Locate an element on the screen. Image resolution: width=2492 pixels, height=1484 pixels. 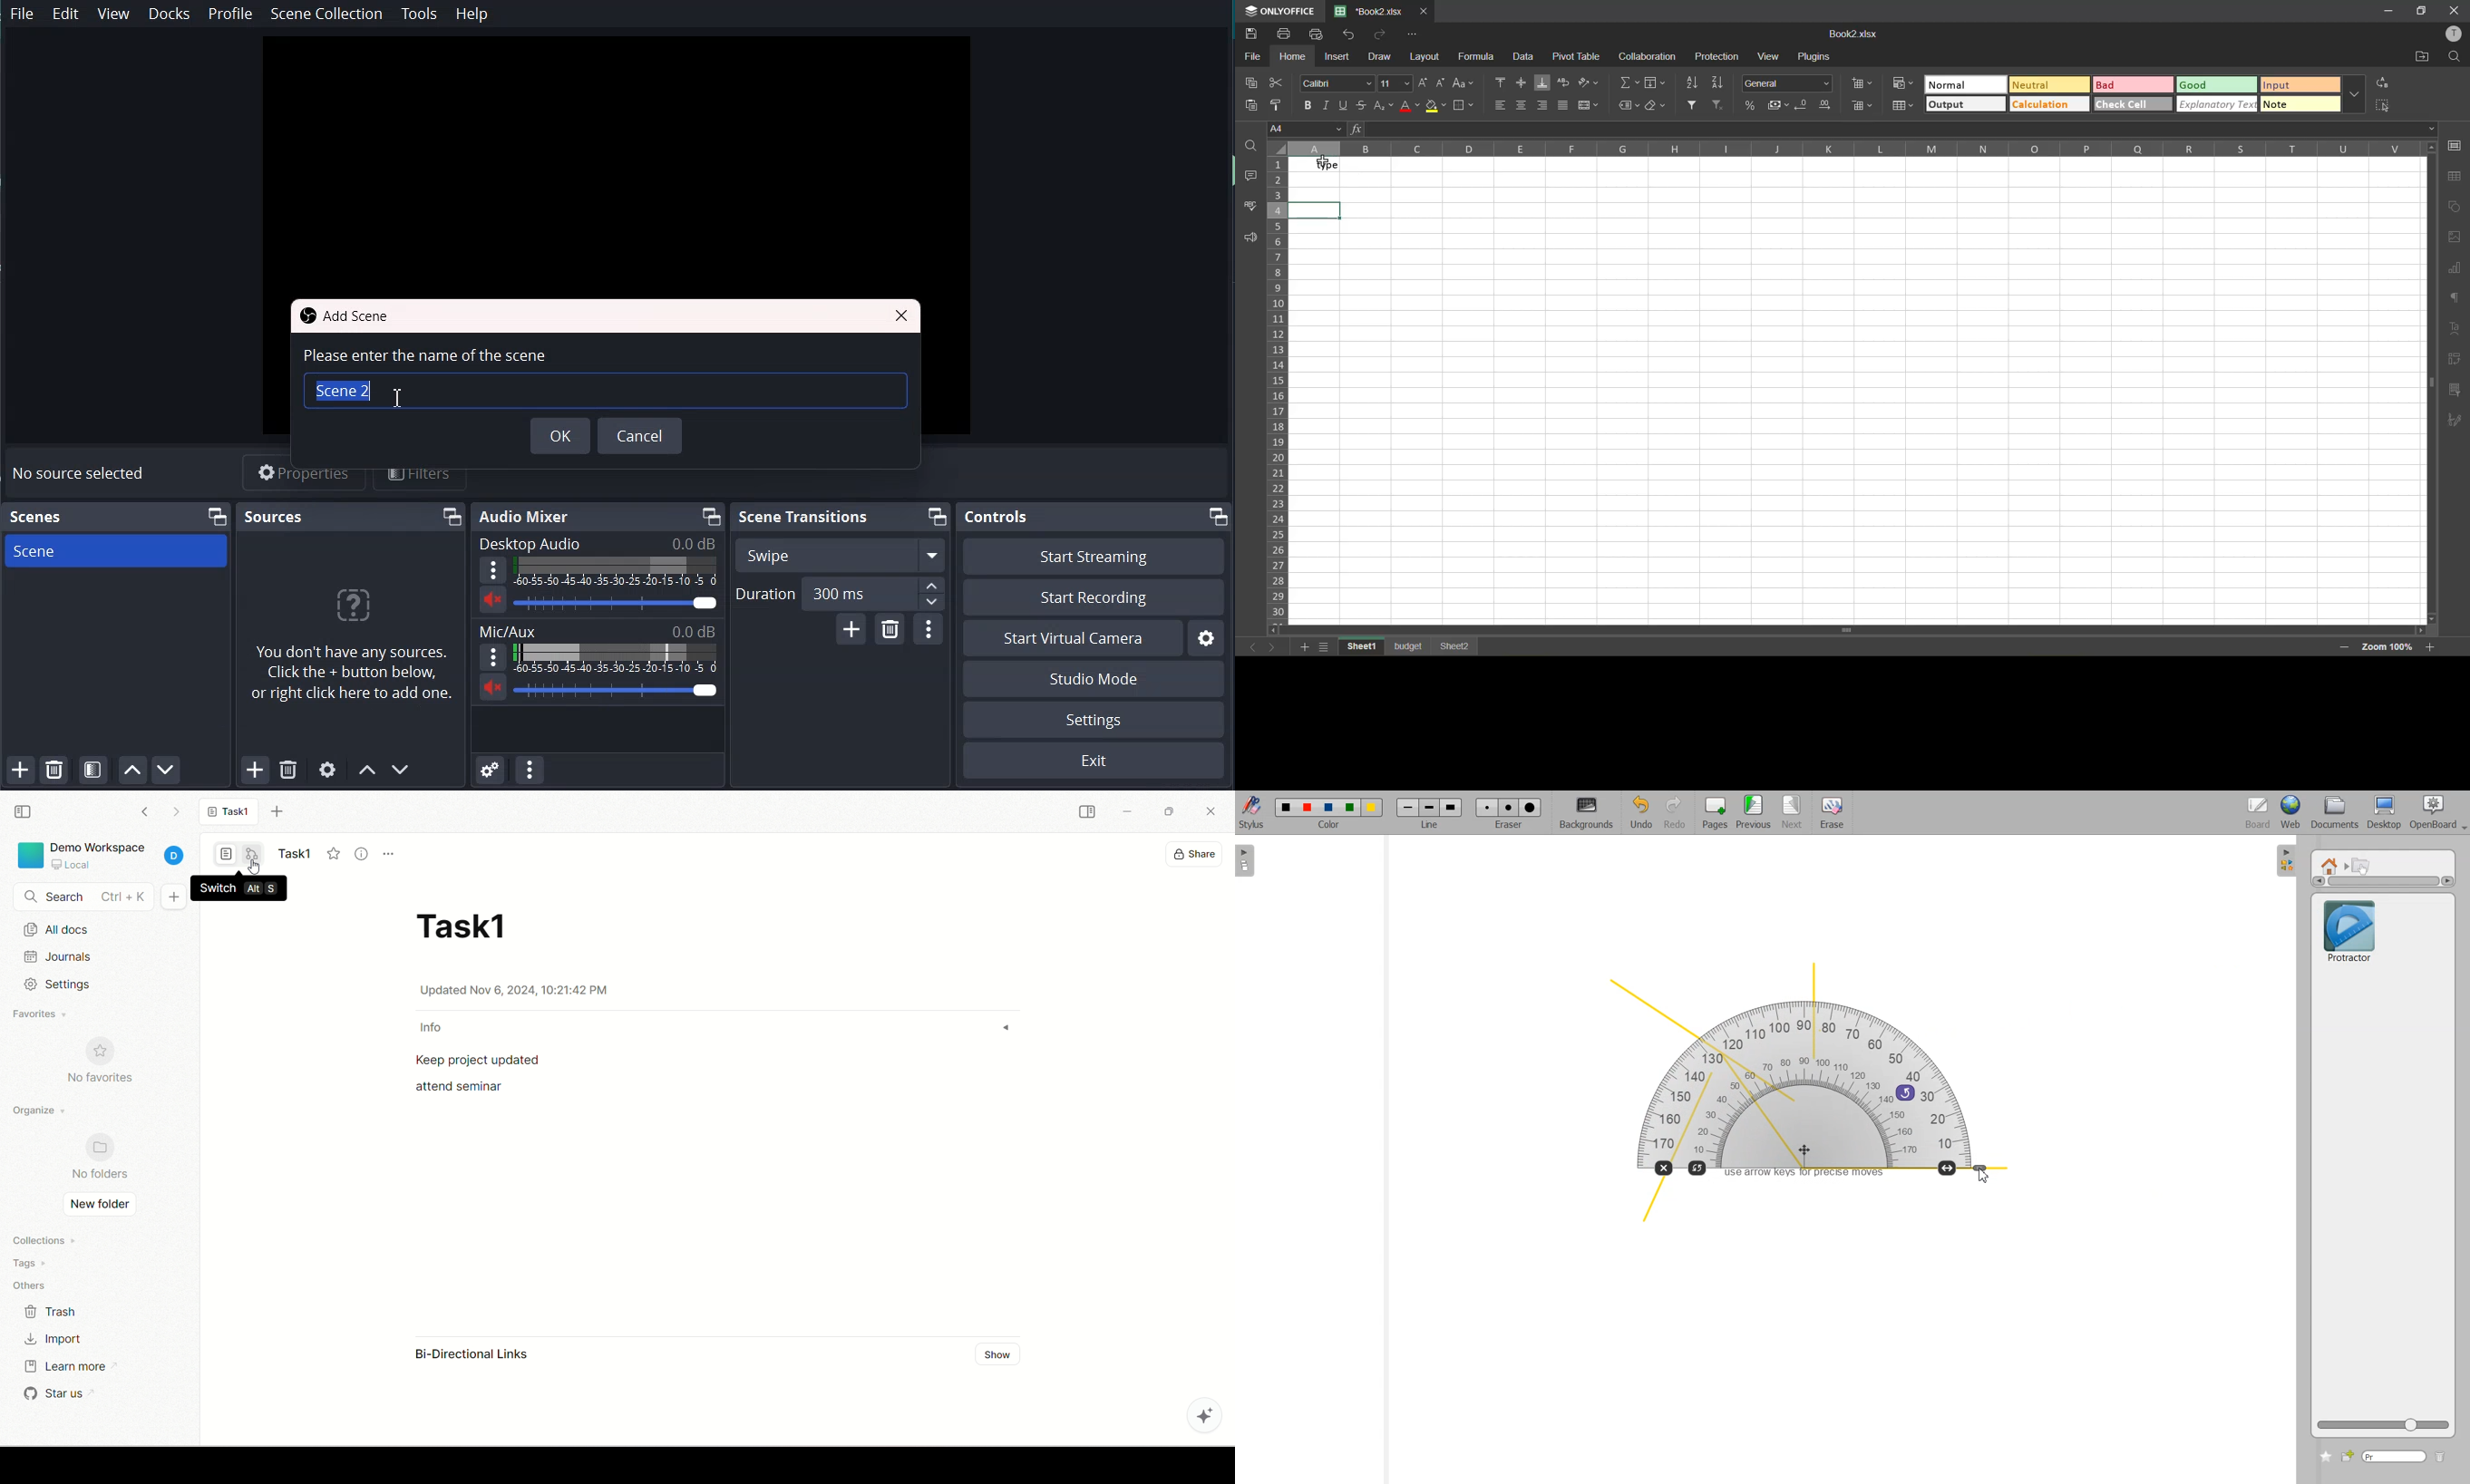
undo is located at coordinates (1349, 35).